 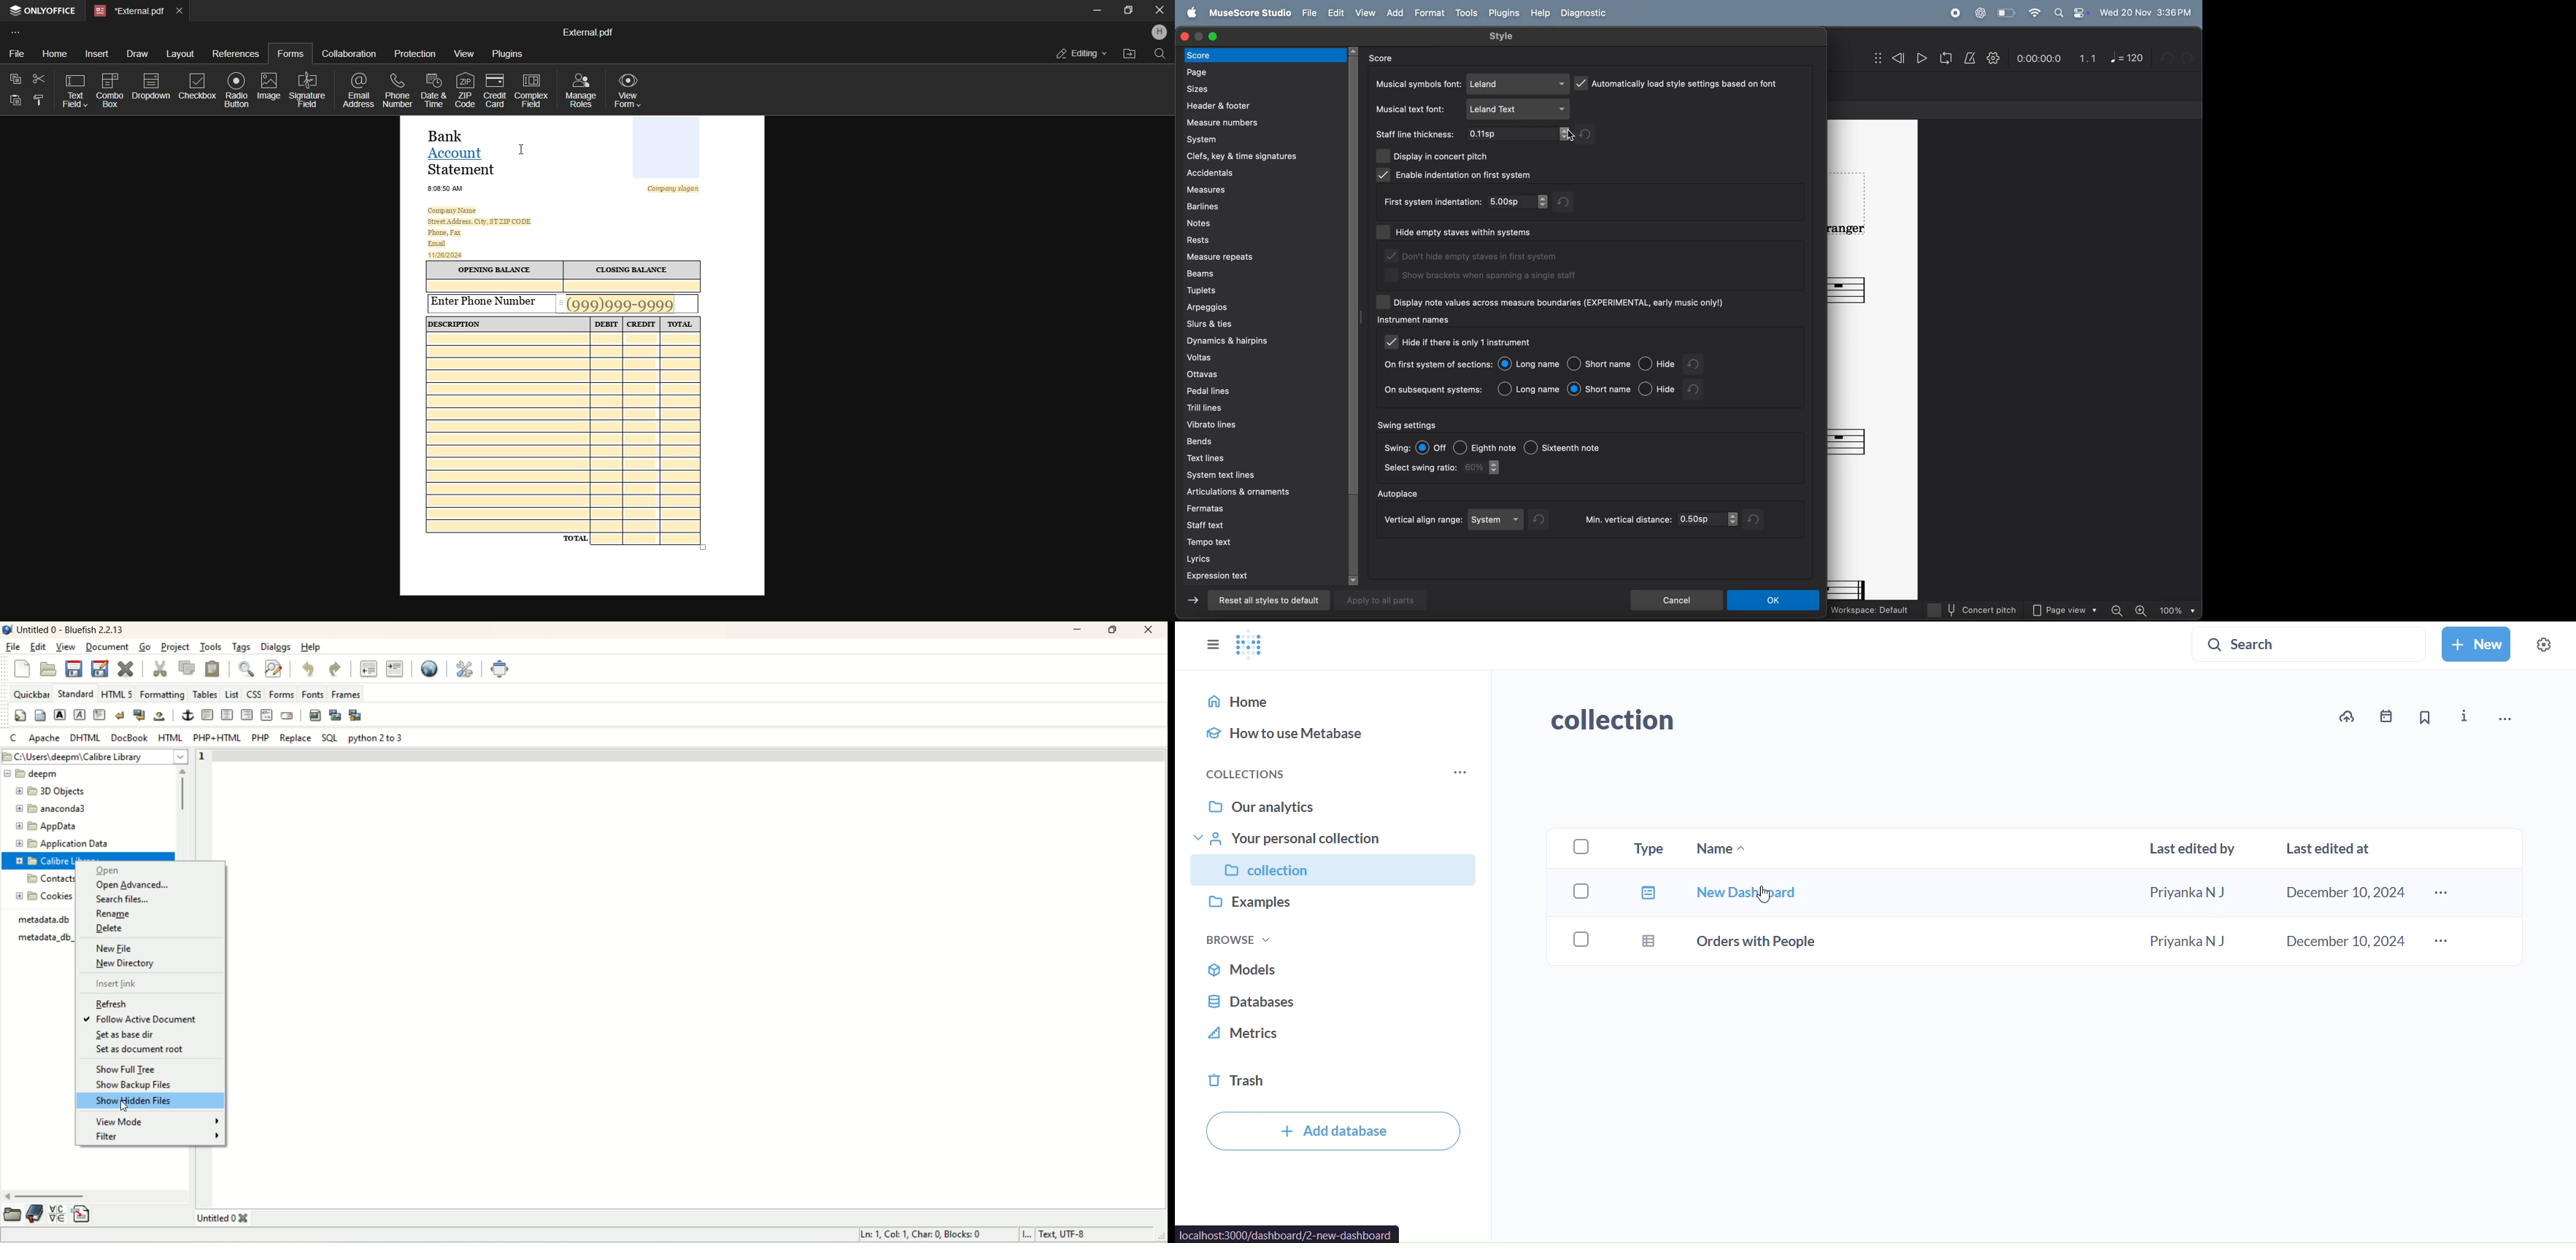 I want to click on dropdown, so click(x=150, y=85).